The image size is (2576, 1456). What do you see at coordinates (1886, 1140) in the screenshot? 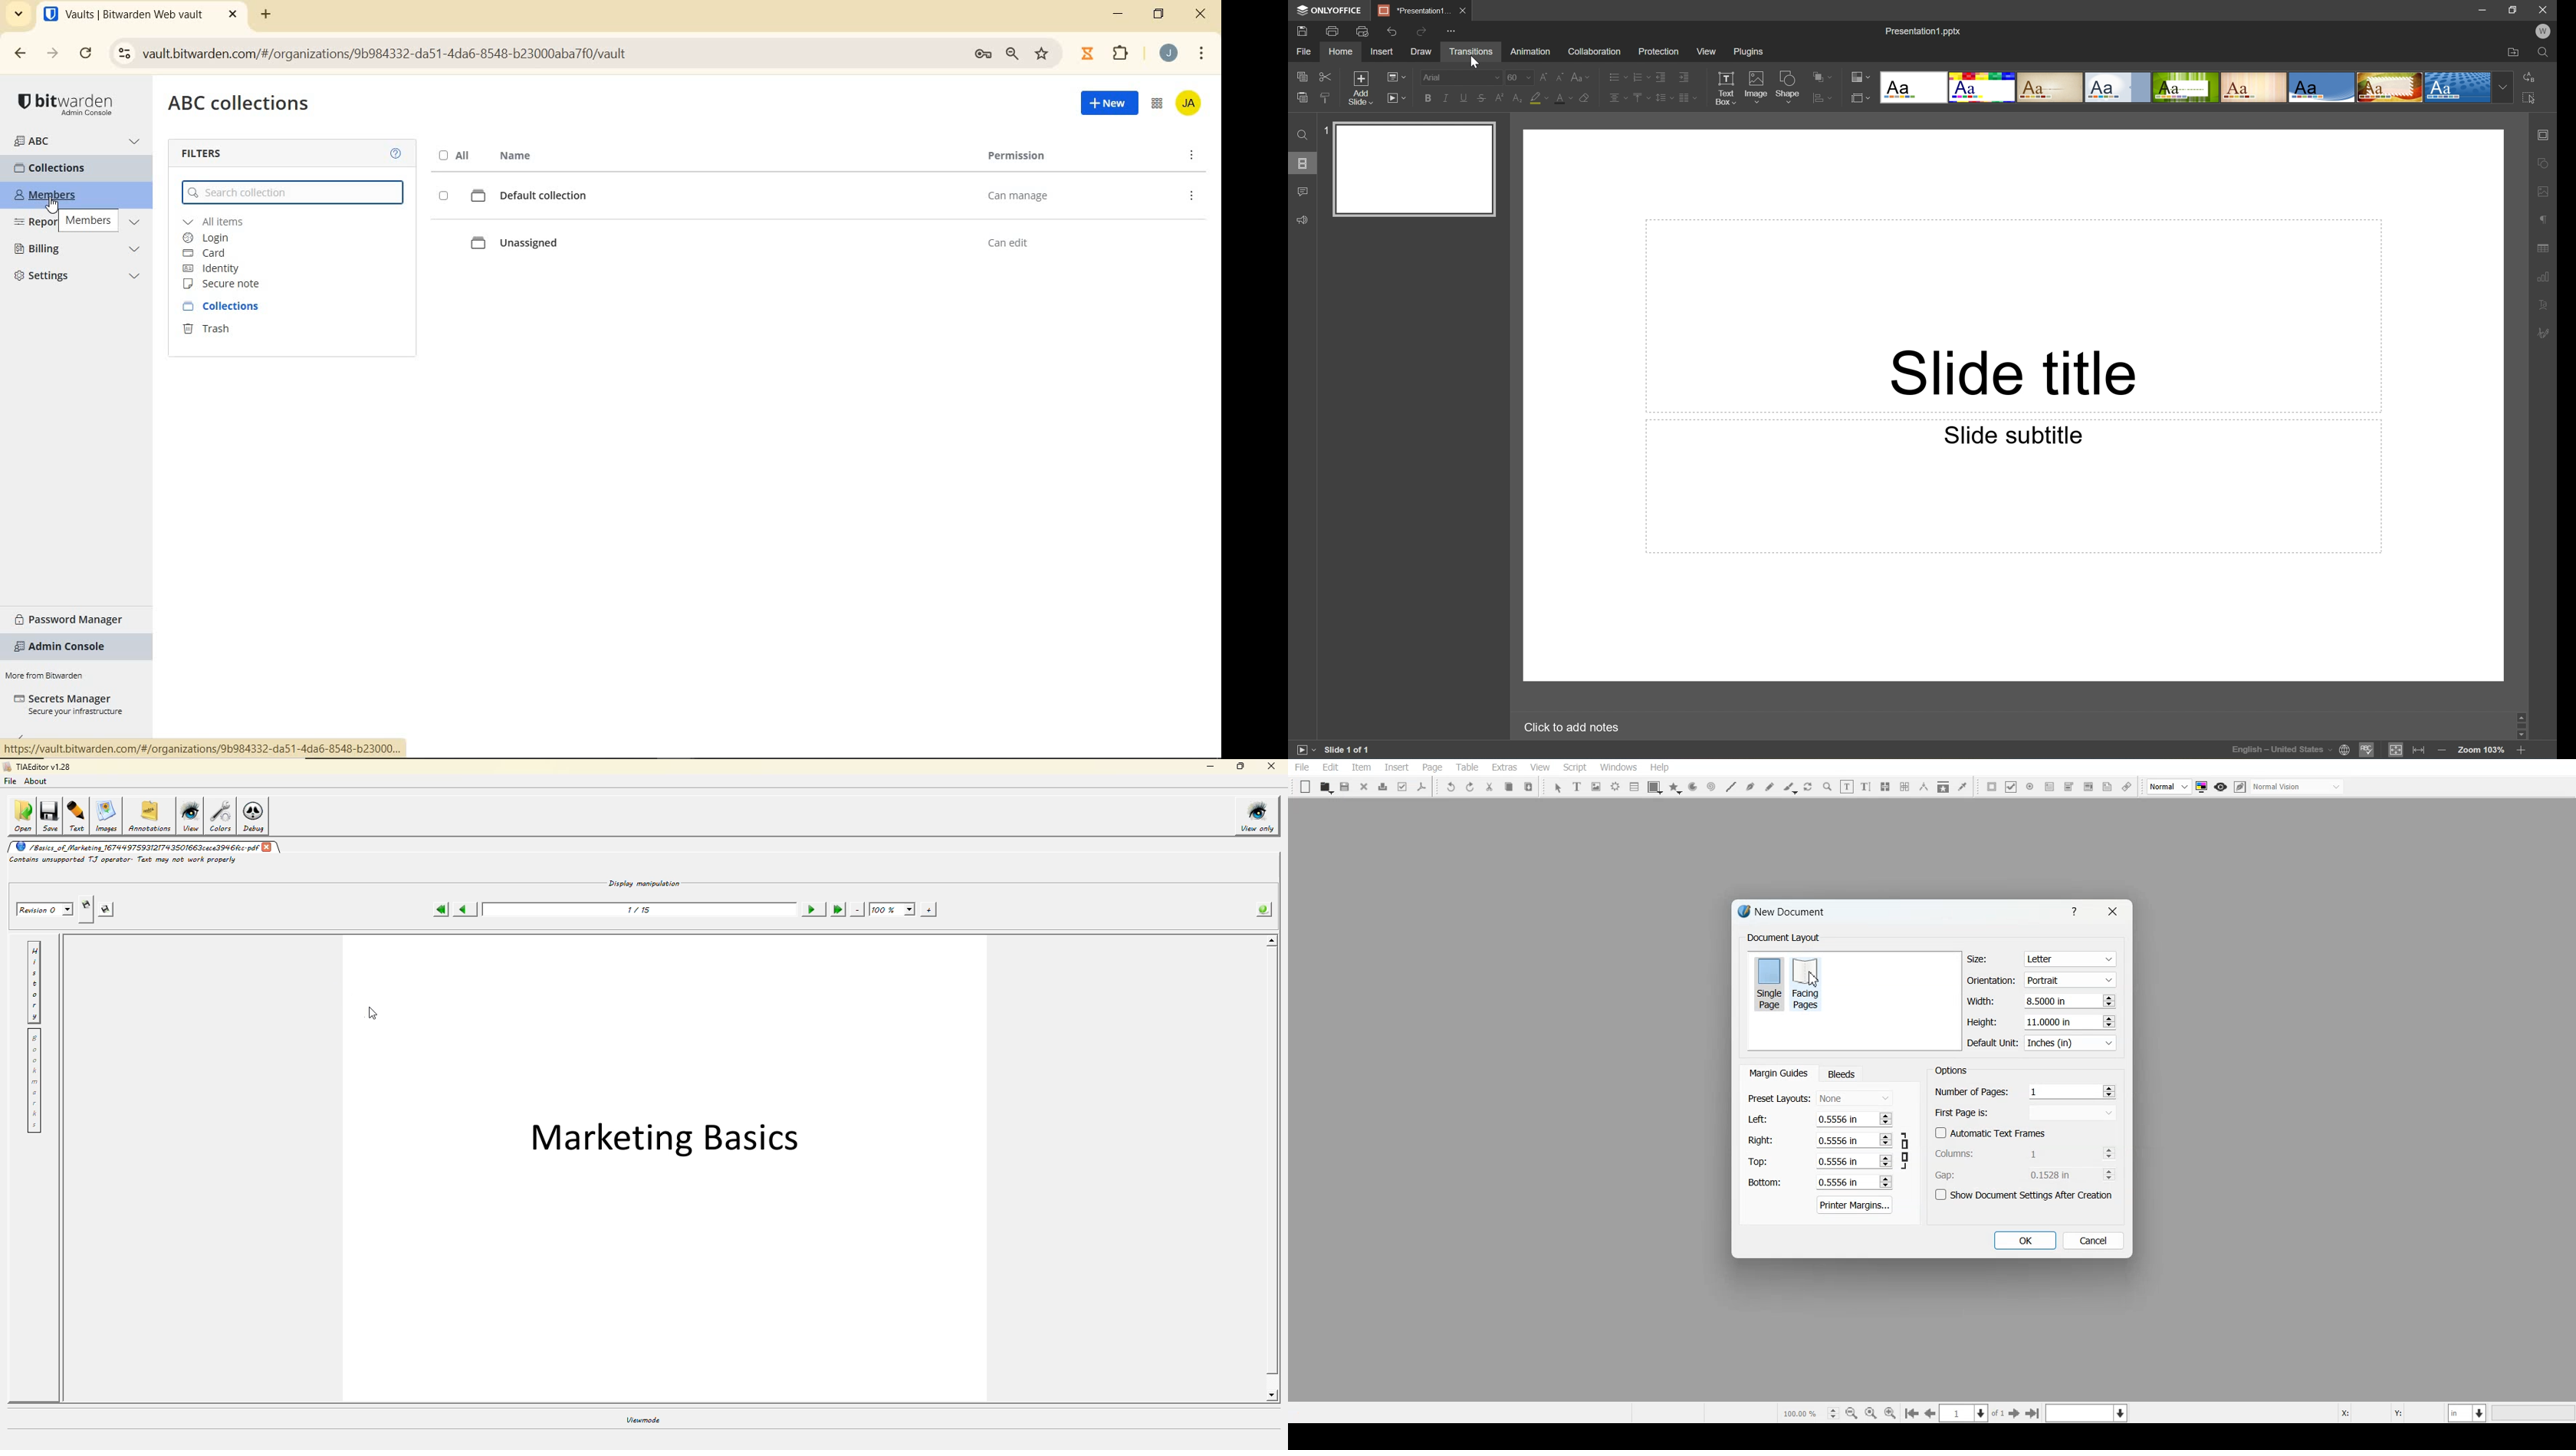
I see `Increase and decrease No. ` at bounding box center [1886, 1140].